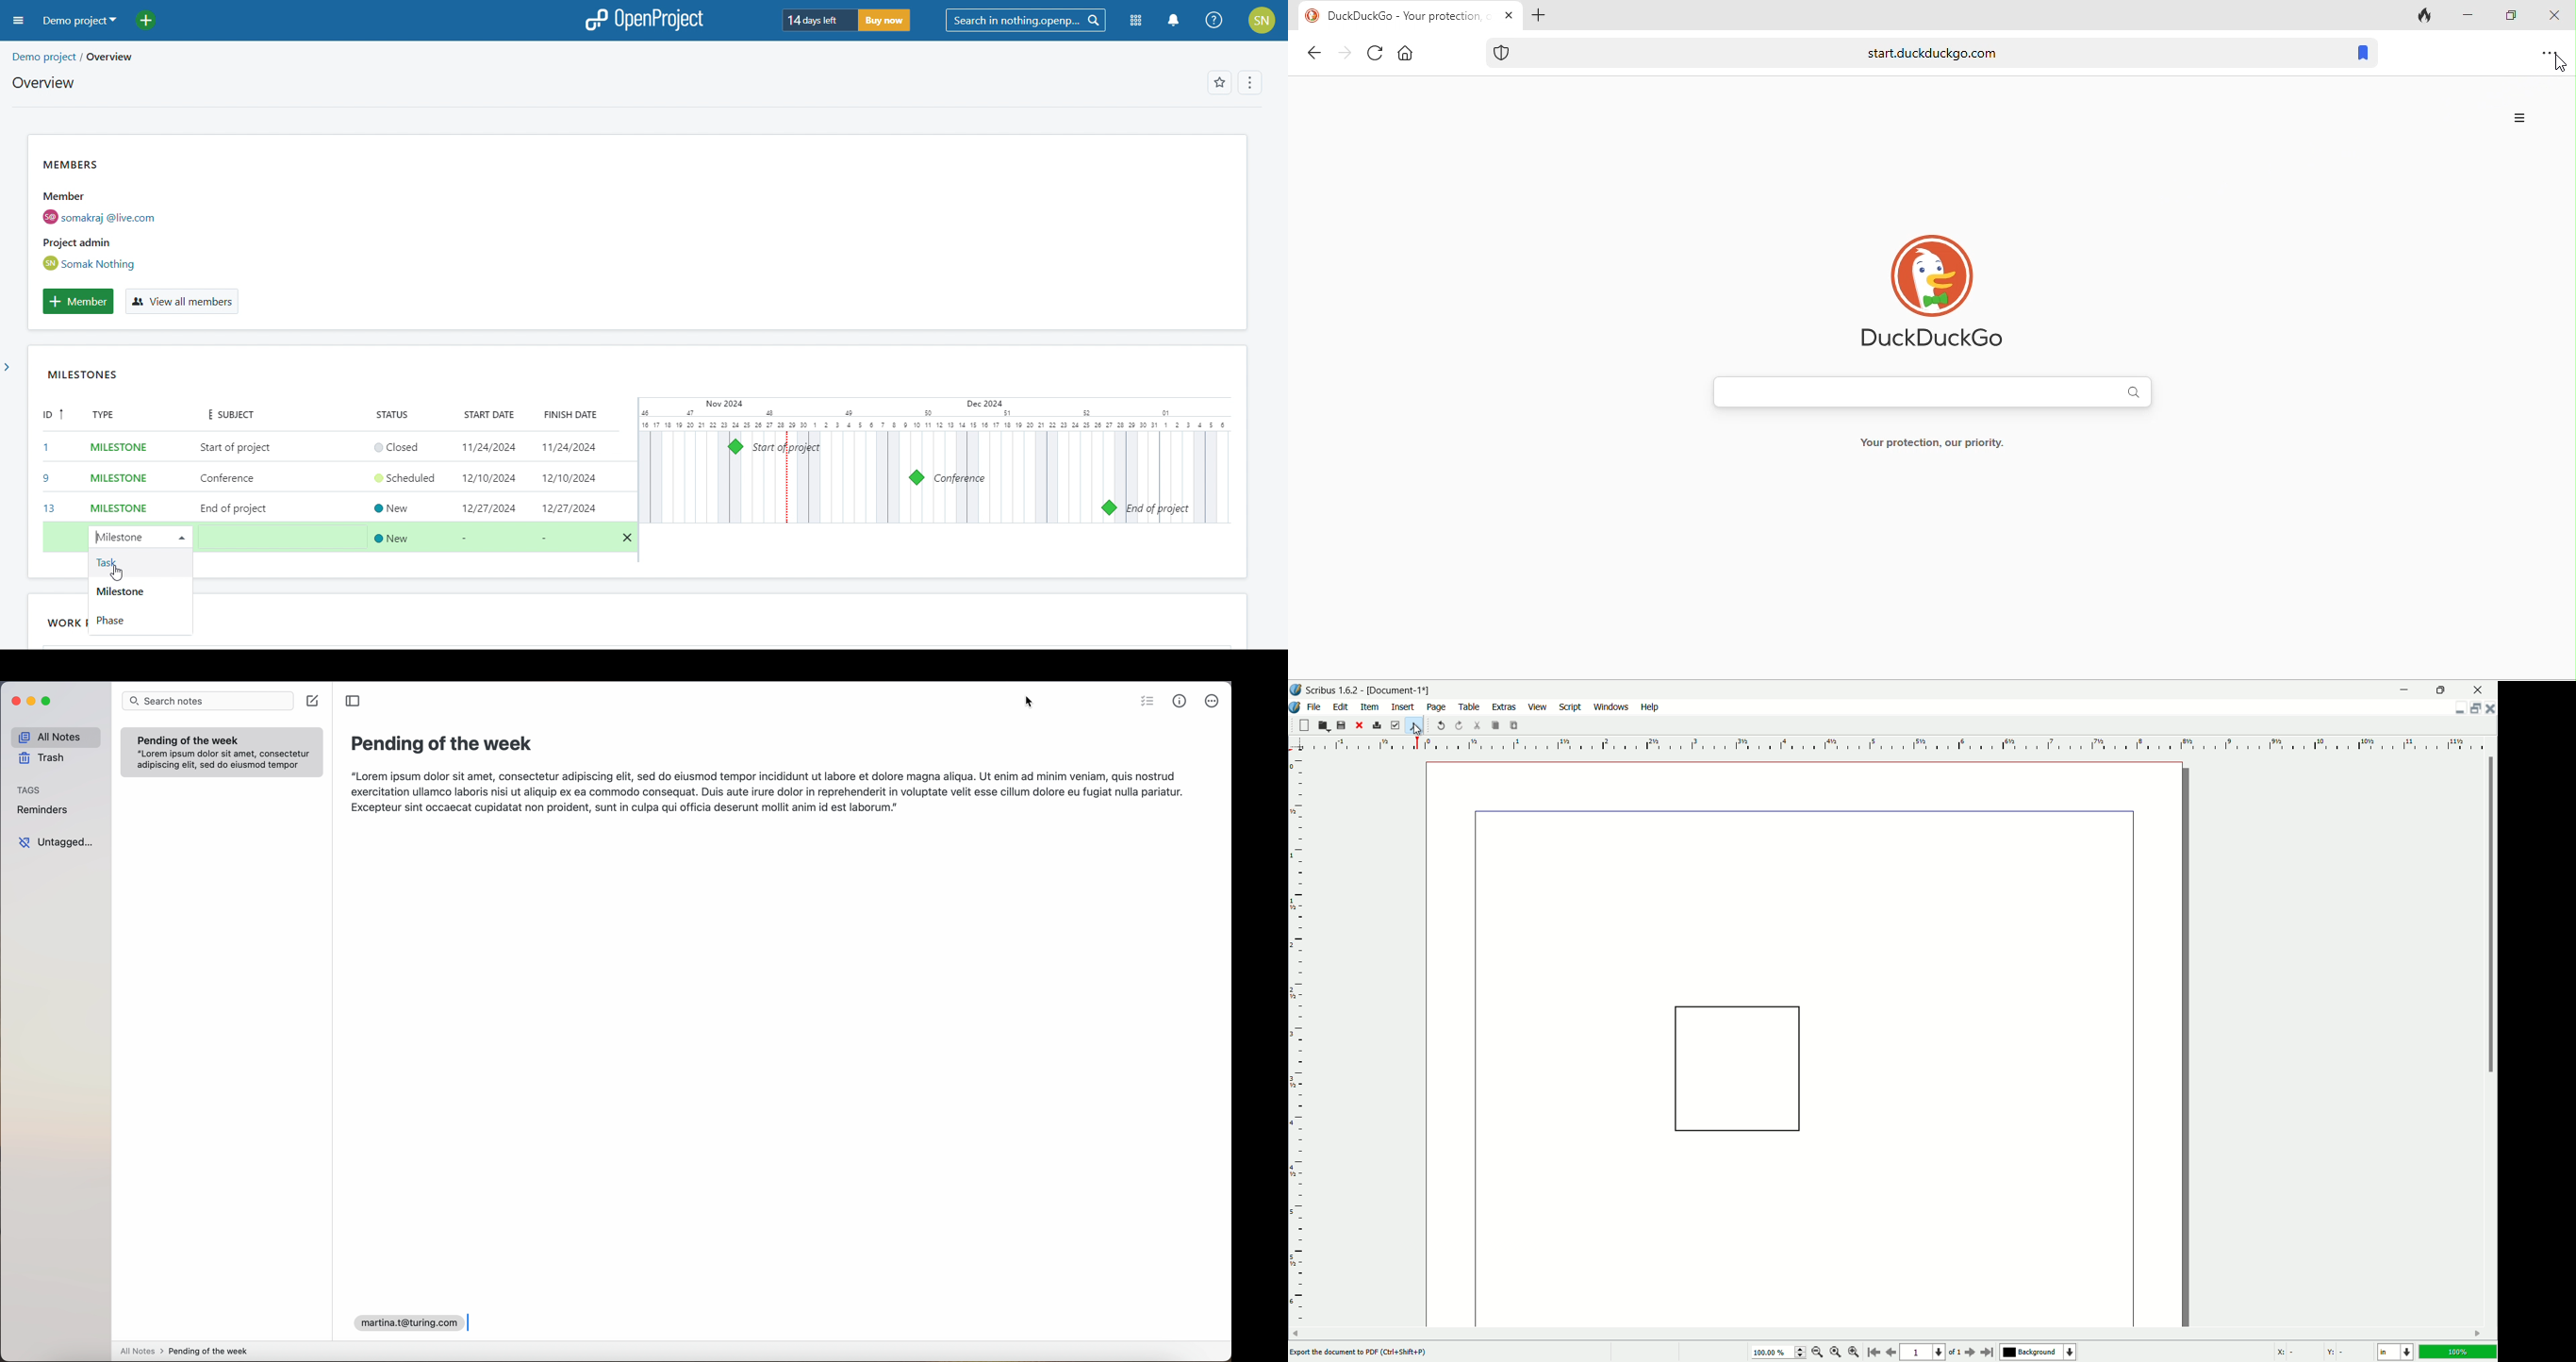 This screenshot has height=1372, width=2576. What do you see at coordinates (188, 1352) in the screenshot?
I see `all notes > pending of the week` at bounding box center [188, 1352].